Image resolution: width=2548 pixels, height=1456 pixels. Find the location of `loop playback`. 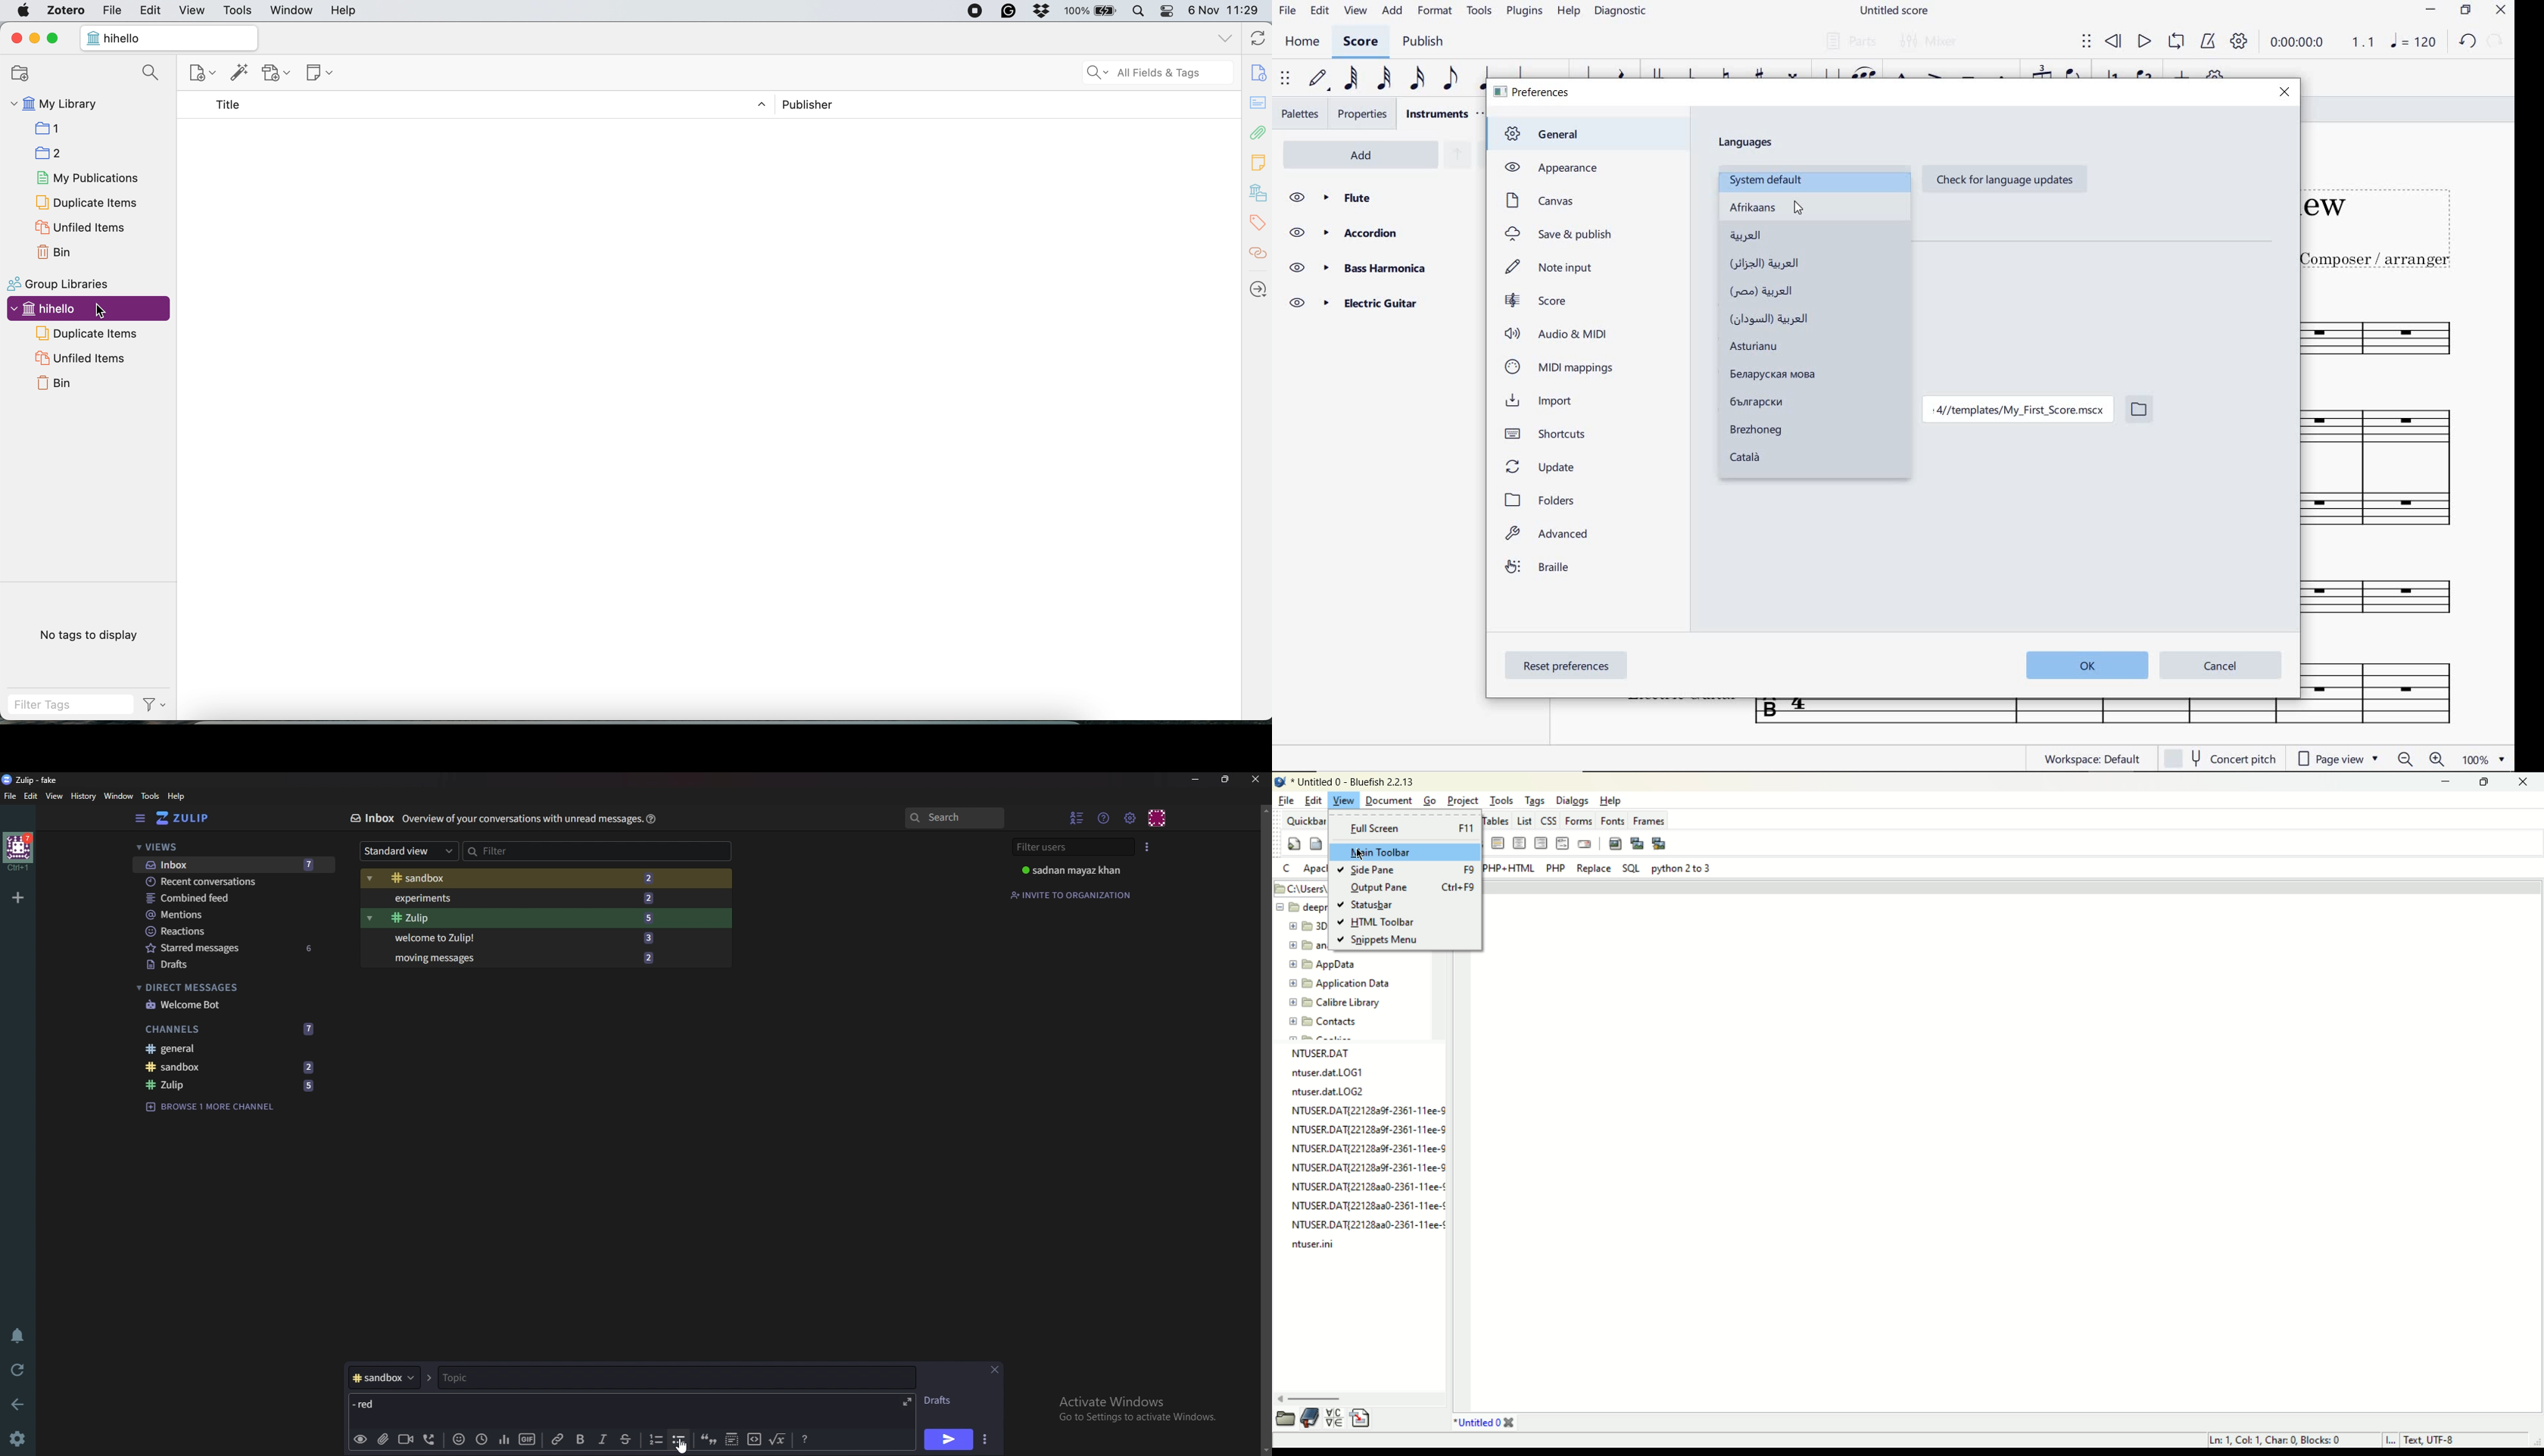

loop playback is located at coordinates (2178, 42).